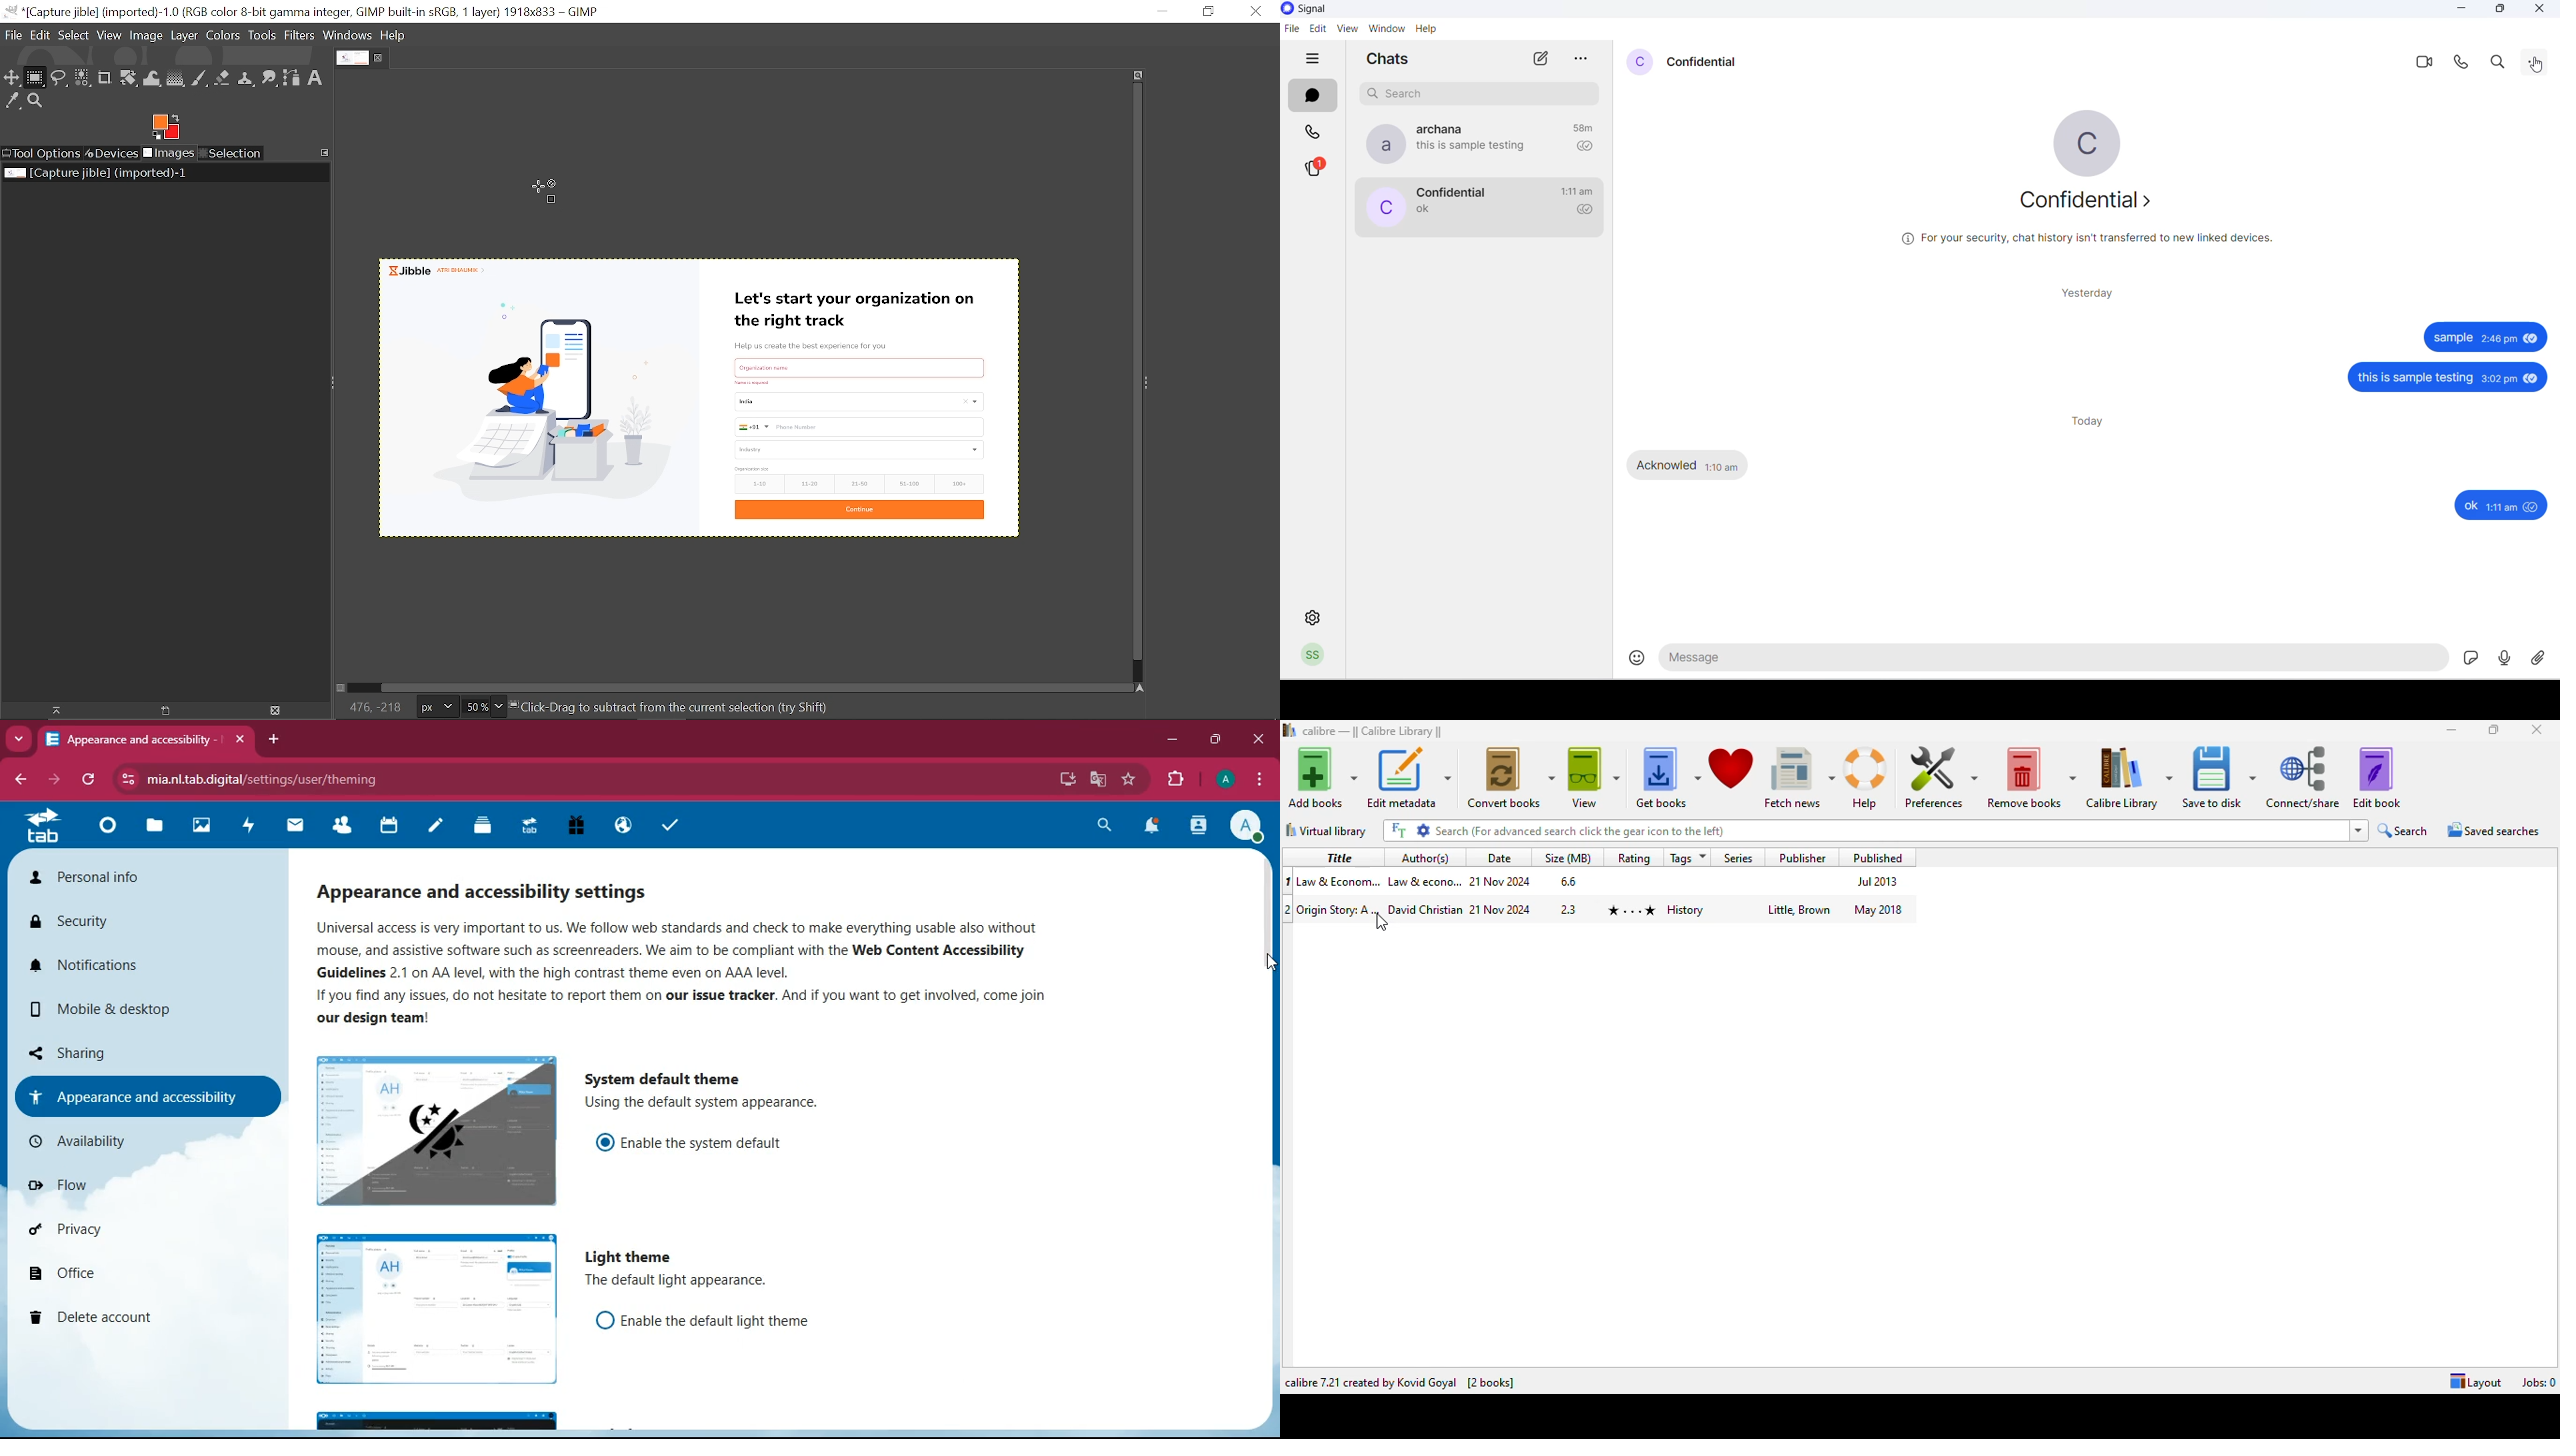 The image size is (2576, 1456). What do you see at coordinates (1578, 192) in the screenshot?
I see `last message time` at bounding box center [1578, 192].